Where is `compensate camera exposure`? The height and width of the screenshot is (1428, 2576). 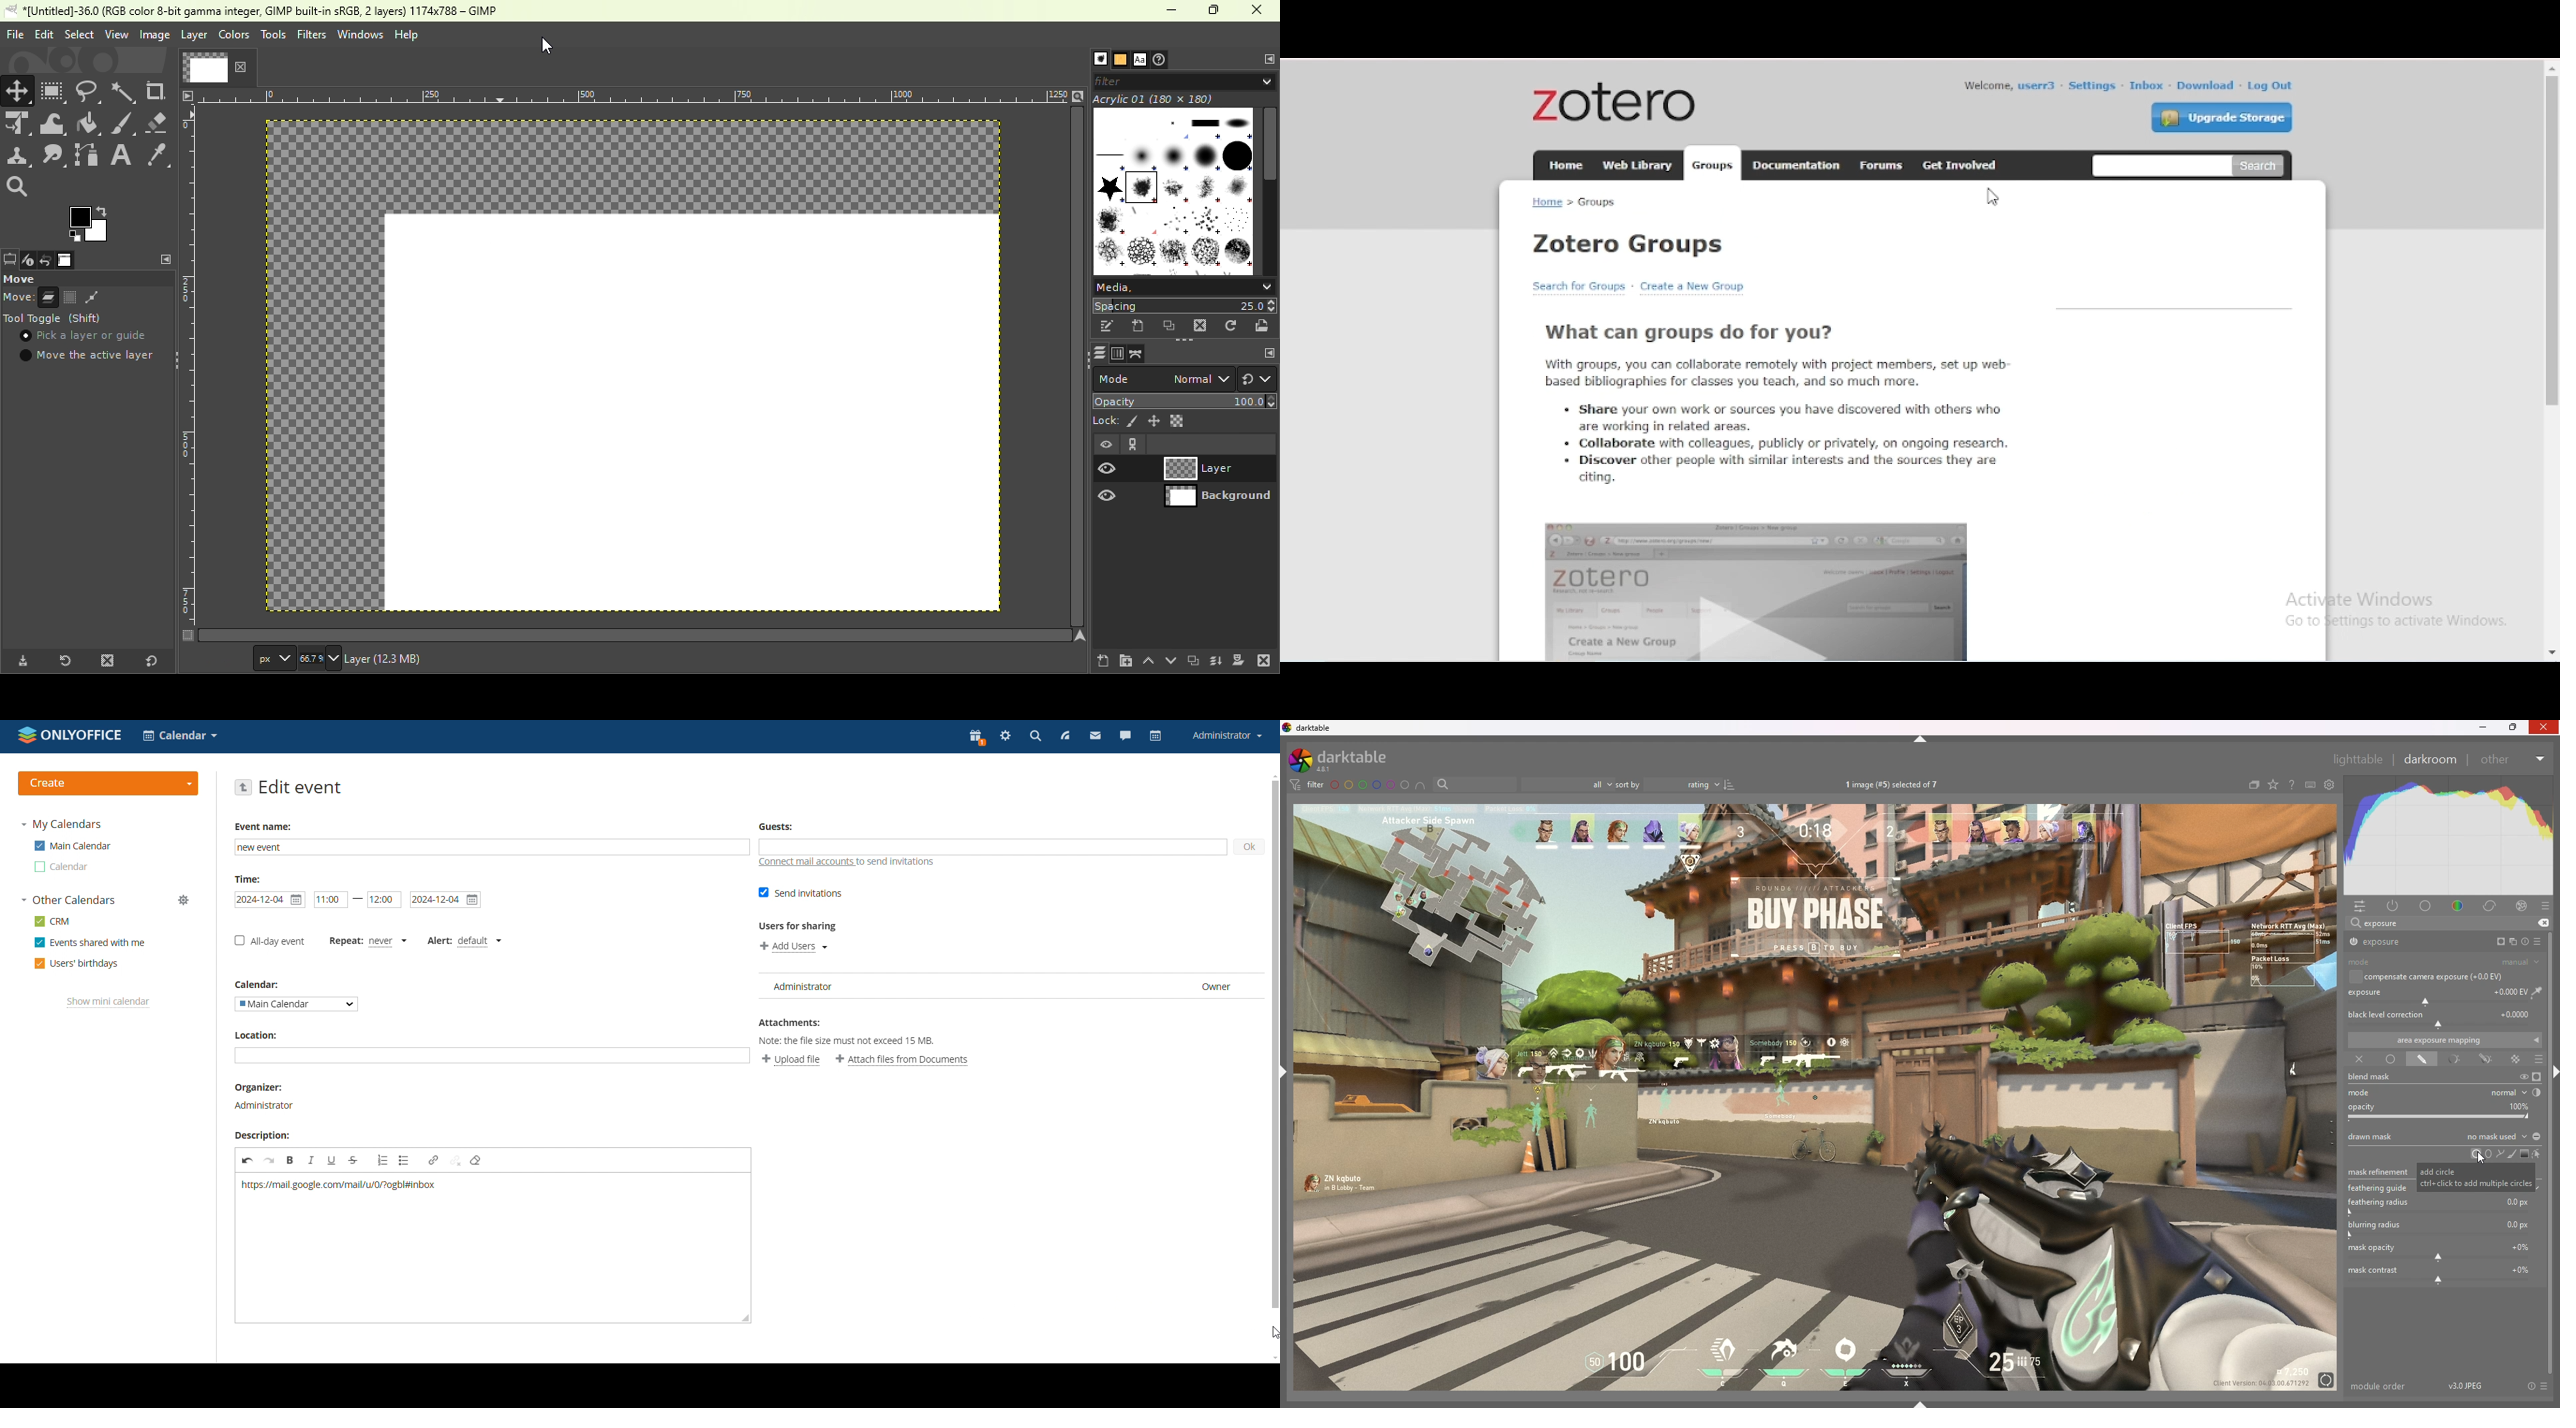 compensate camera exposure is located at coordinates (2433, 977).